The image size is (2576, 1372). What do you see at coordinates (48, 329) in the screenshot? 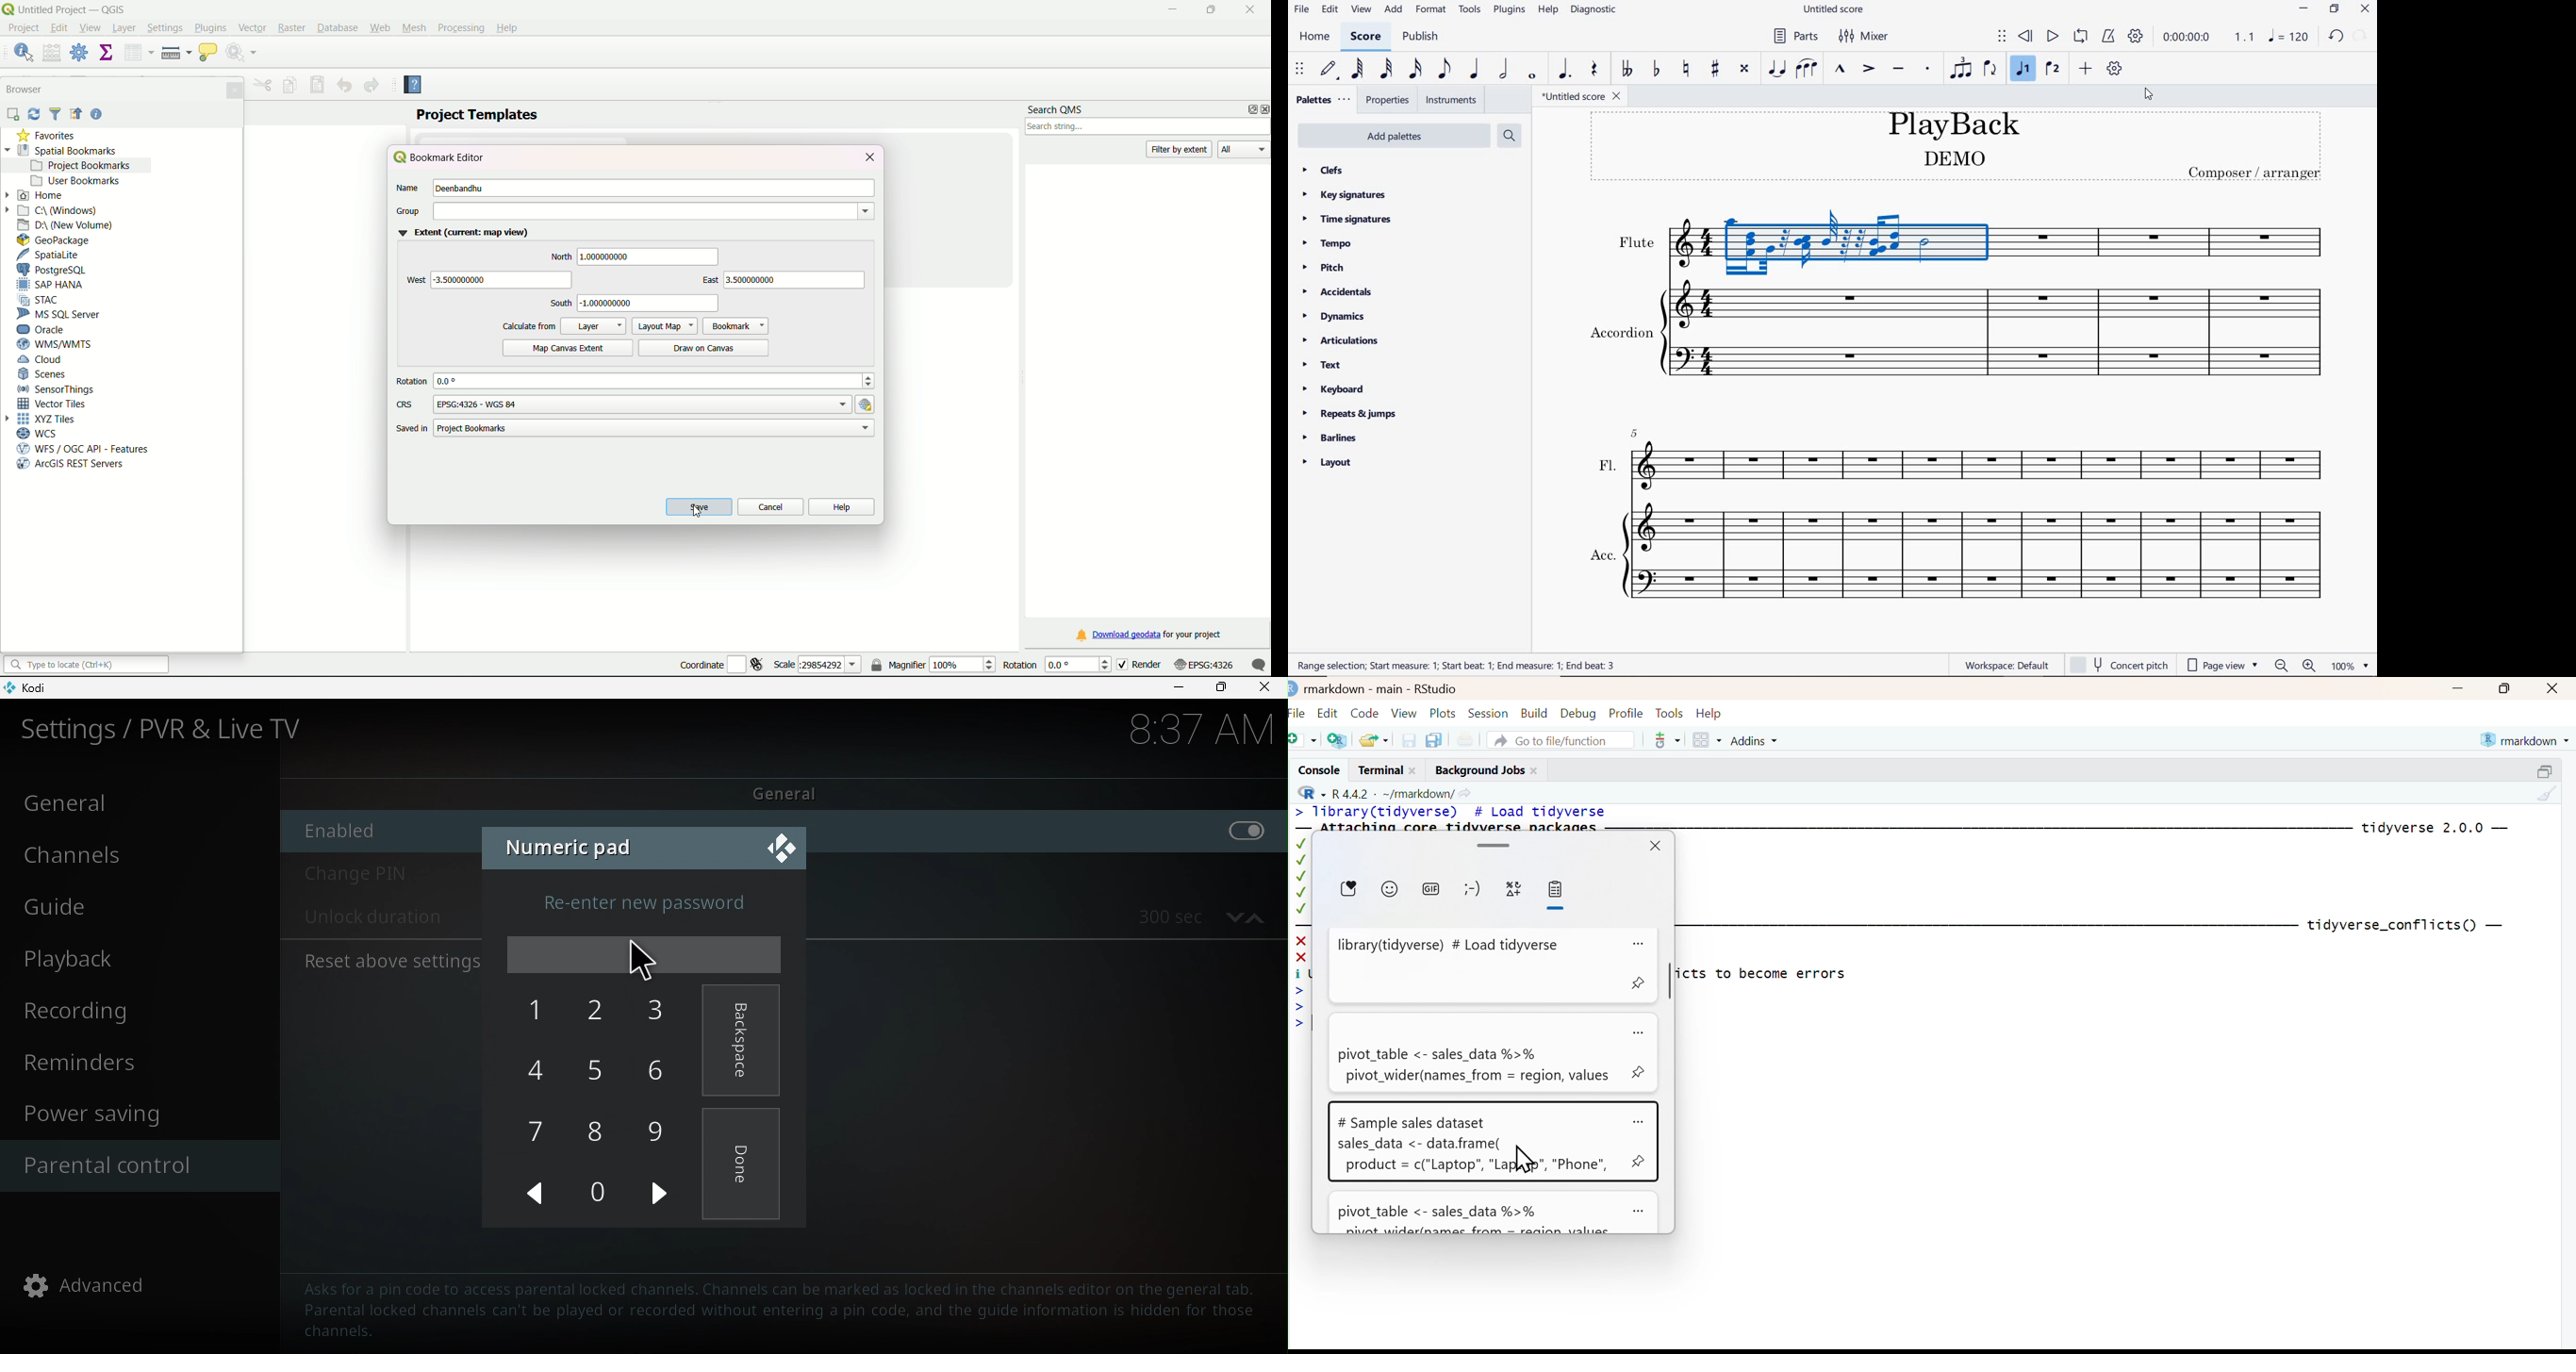
I see `Oracle` at bounding box center [48, 329].